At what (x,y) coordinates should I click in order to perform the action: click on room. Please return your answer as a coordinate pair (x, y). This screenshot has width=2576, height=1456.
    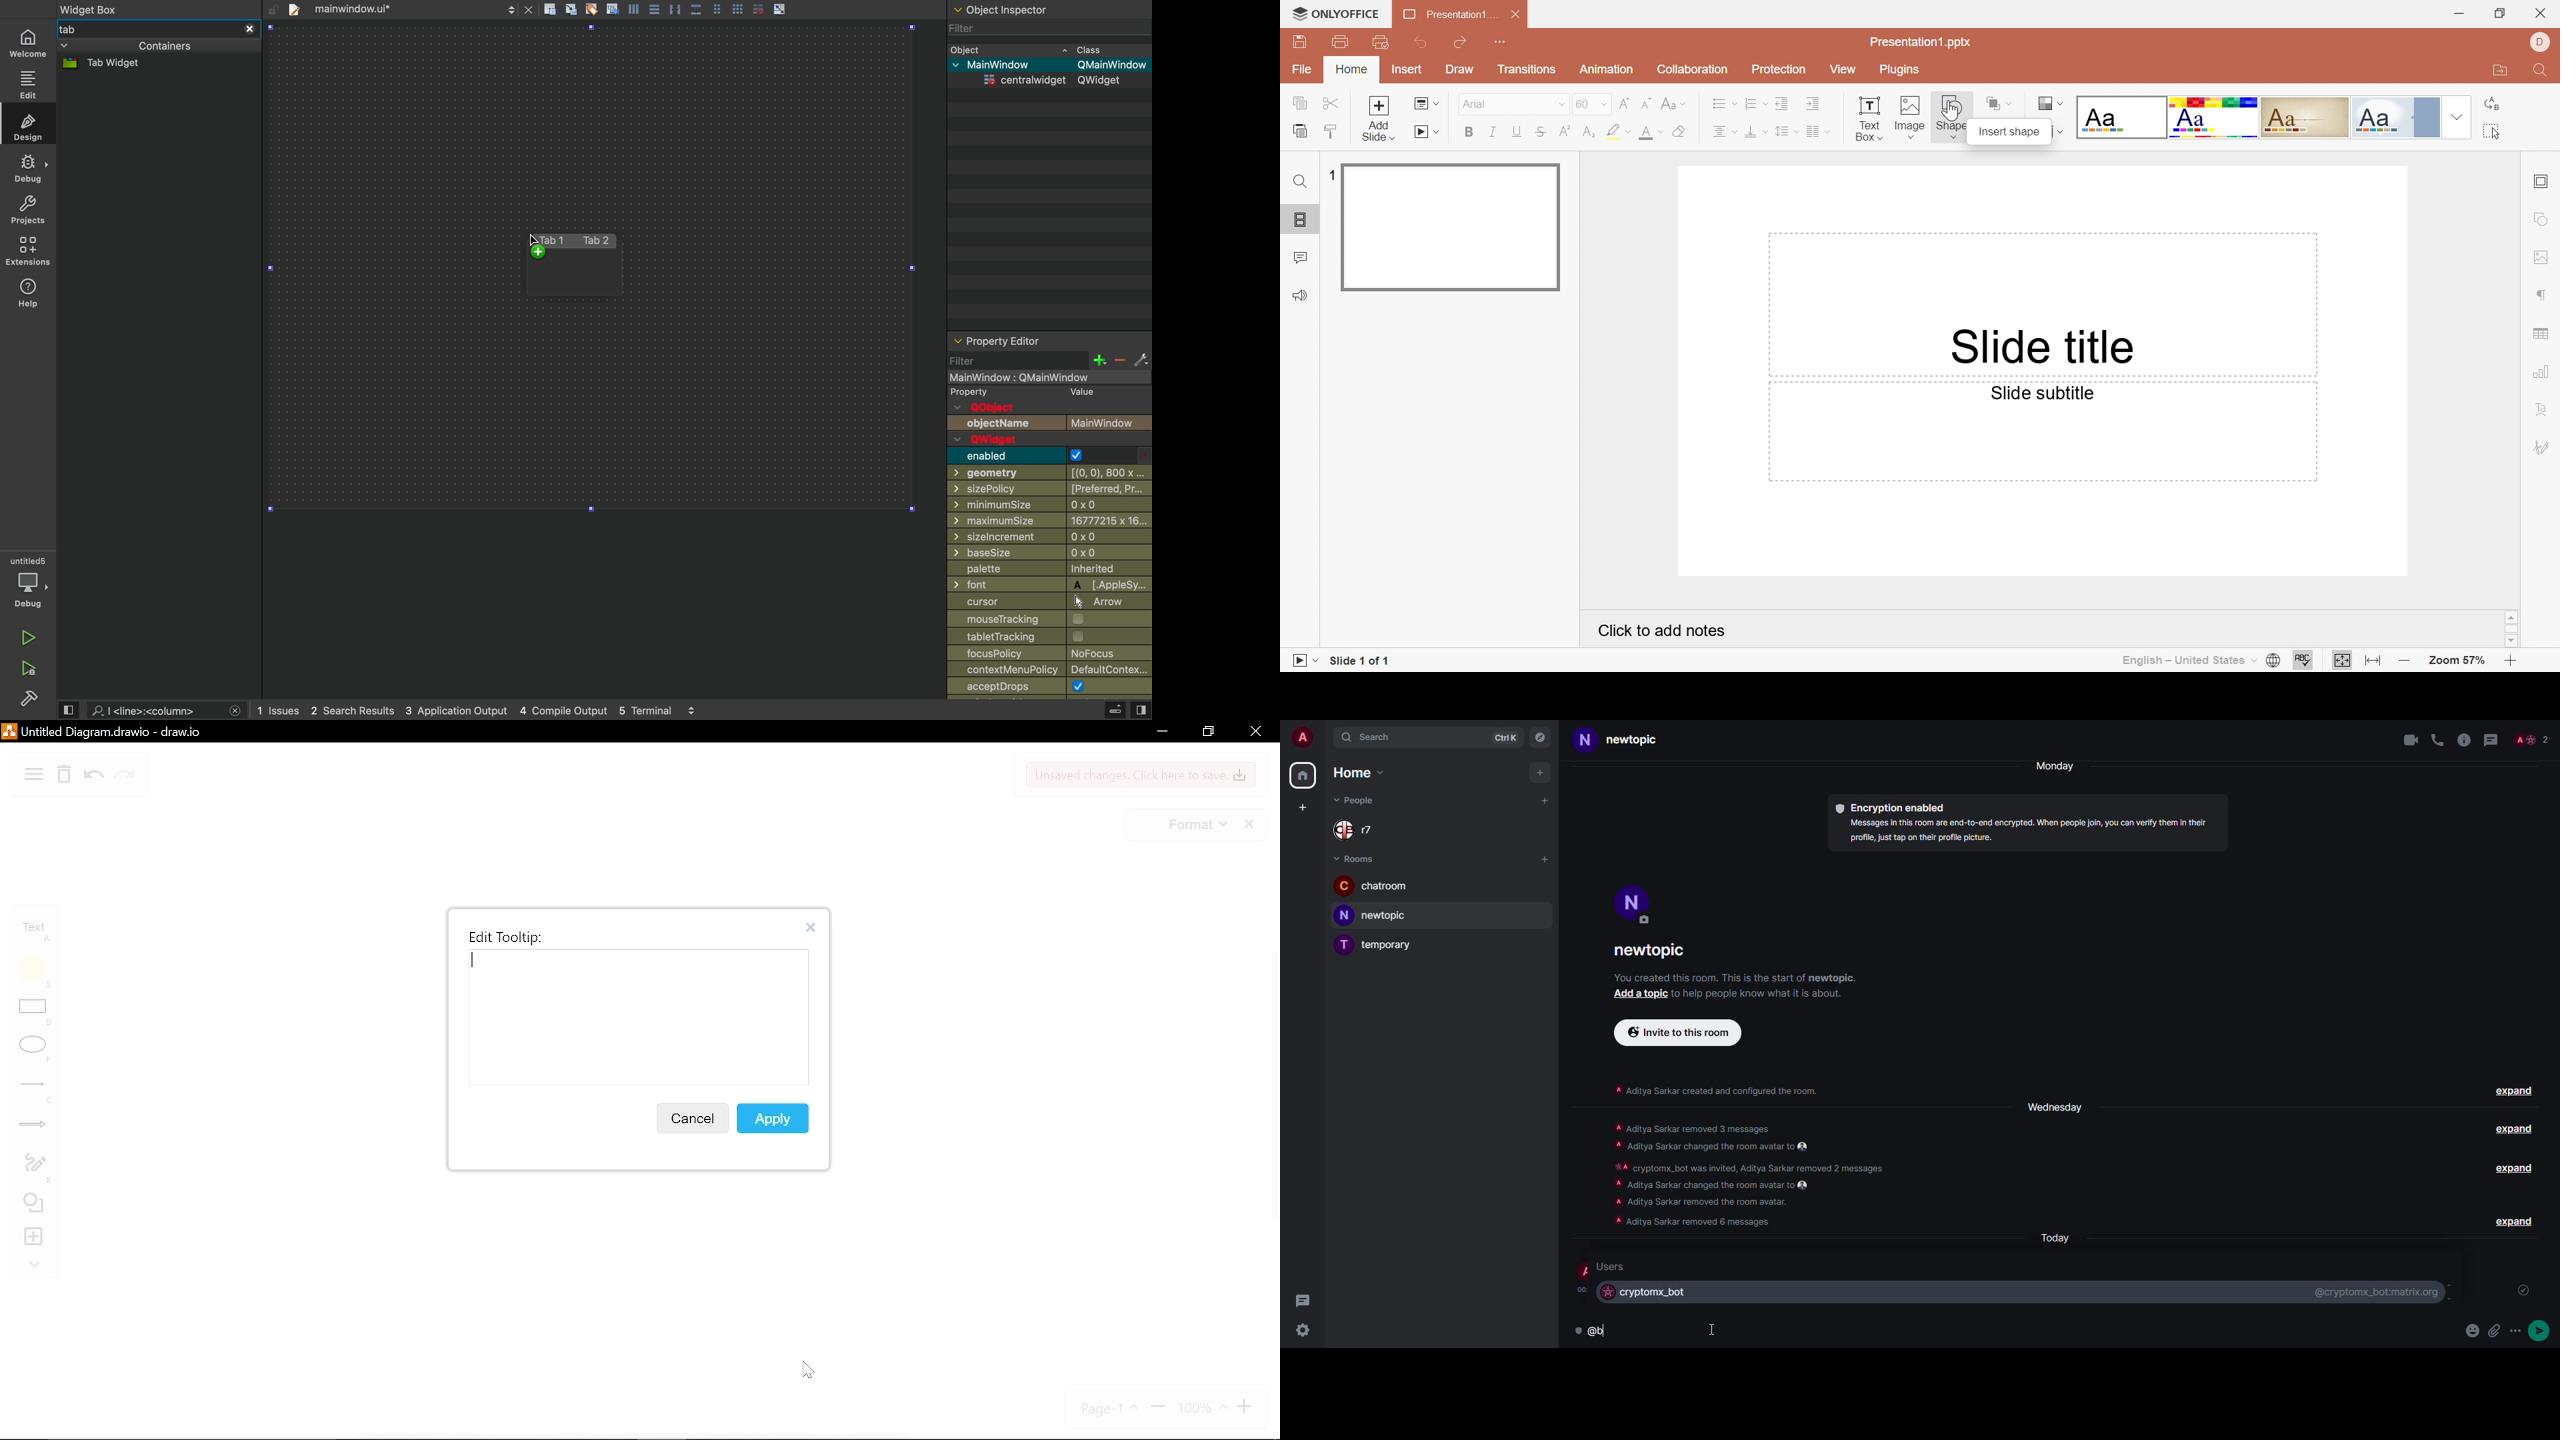
    Looking at the image, I should click on (1376, 915).